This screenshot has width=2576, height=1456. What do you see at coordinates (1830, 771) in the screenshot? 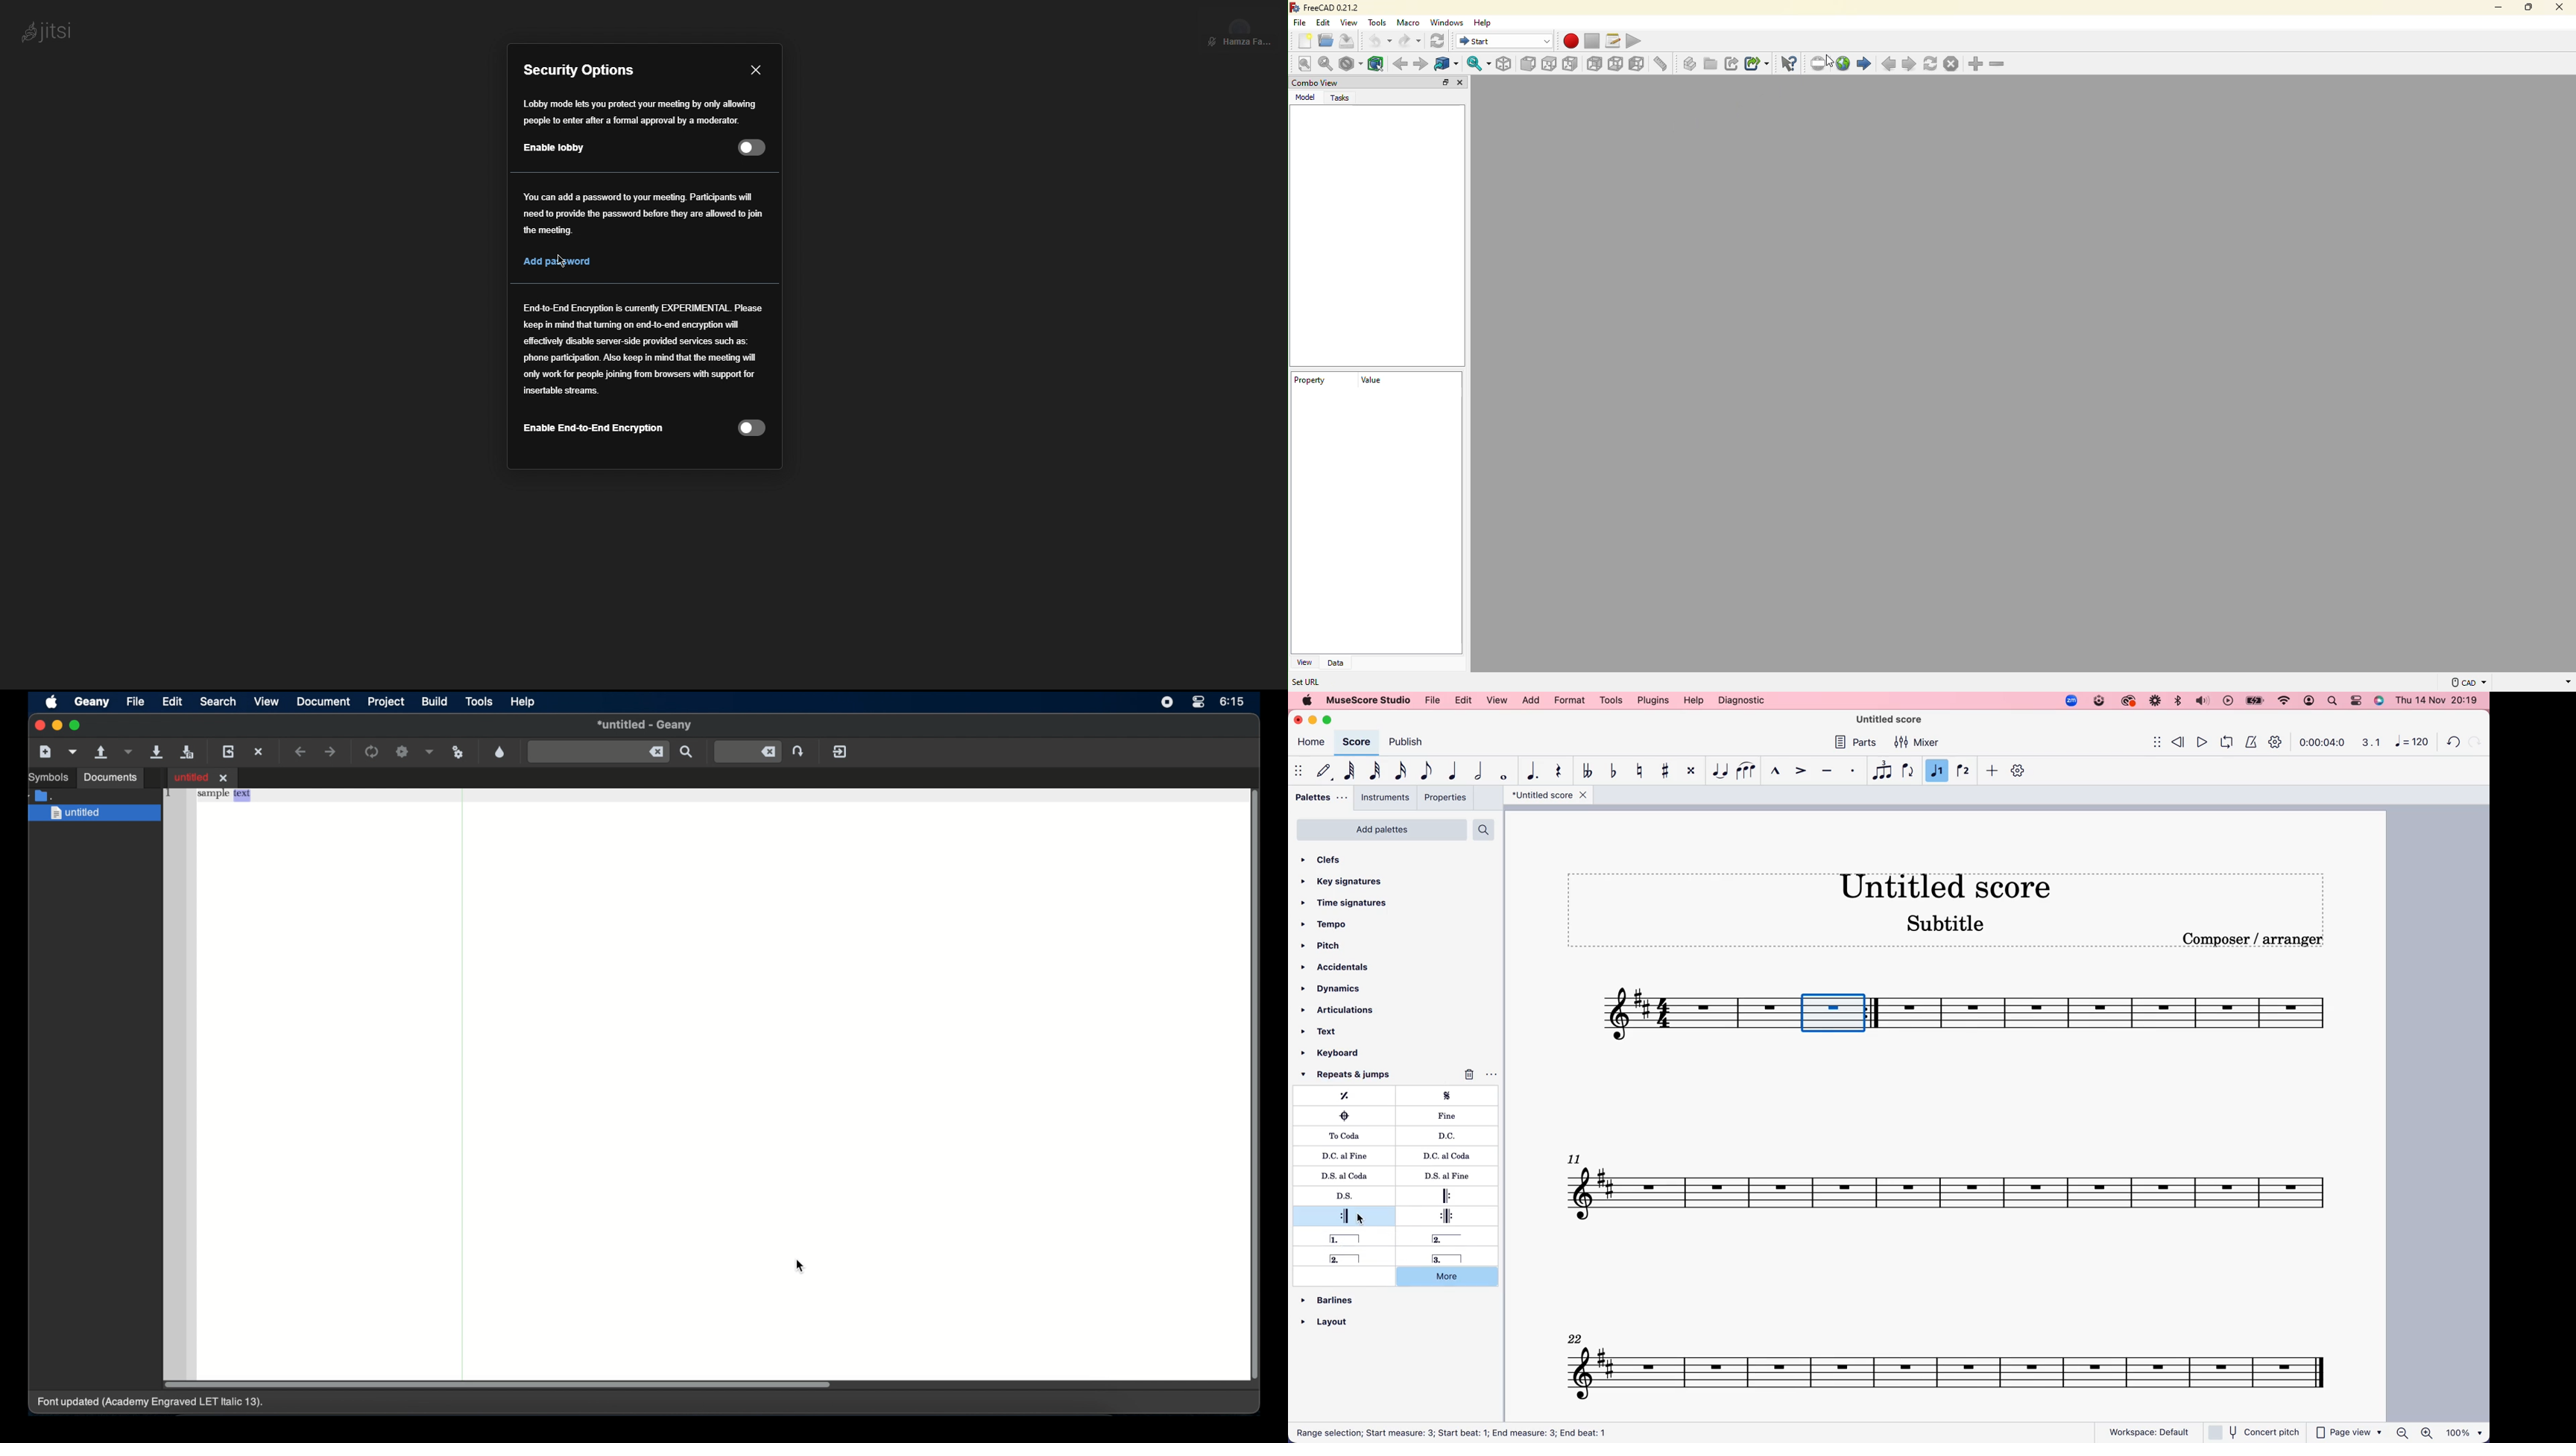
I see `tenuto` at bounding box center [1830, 771].